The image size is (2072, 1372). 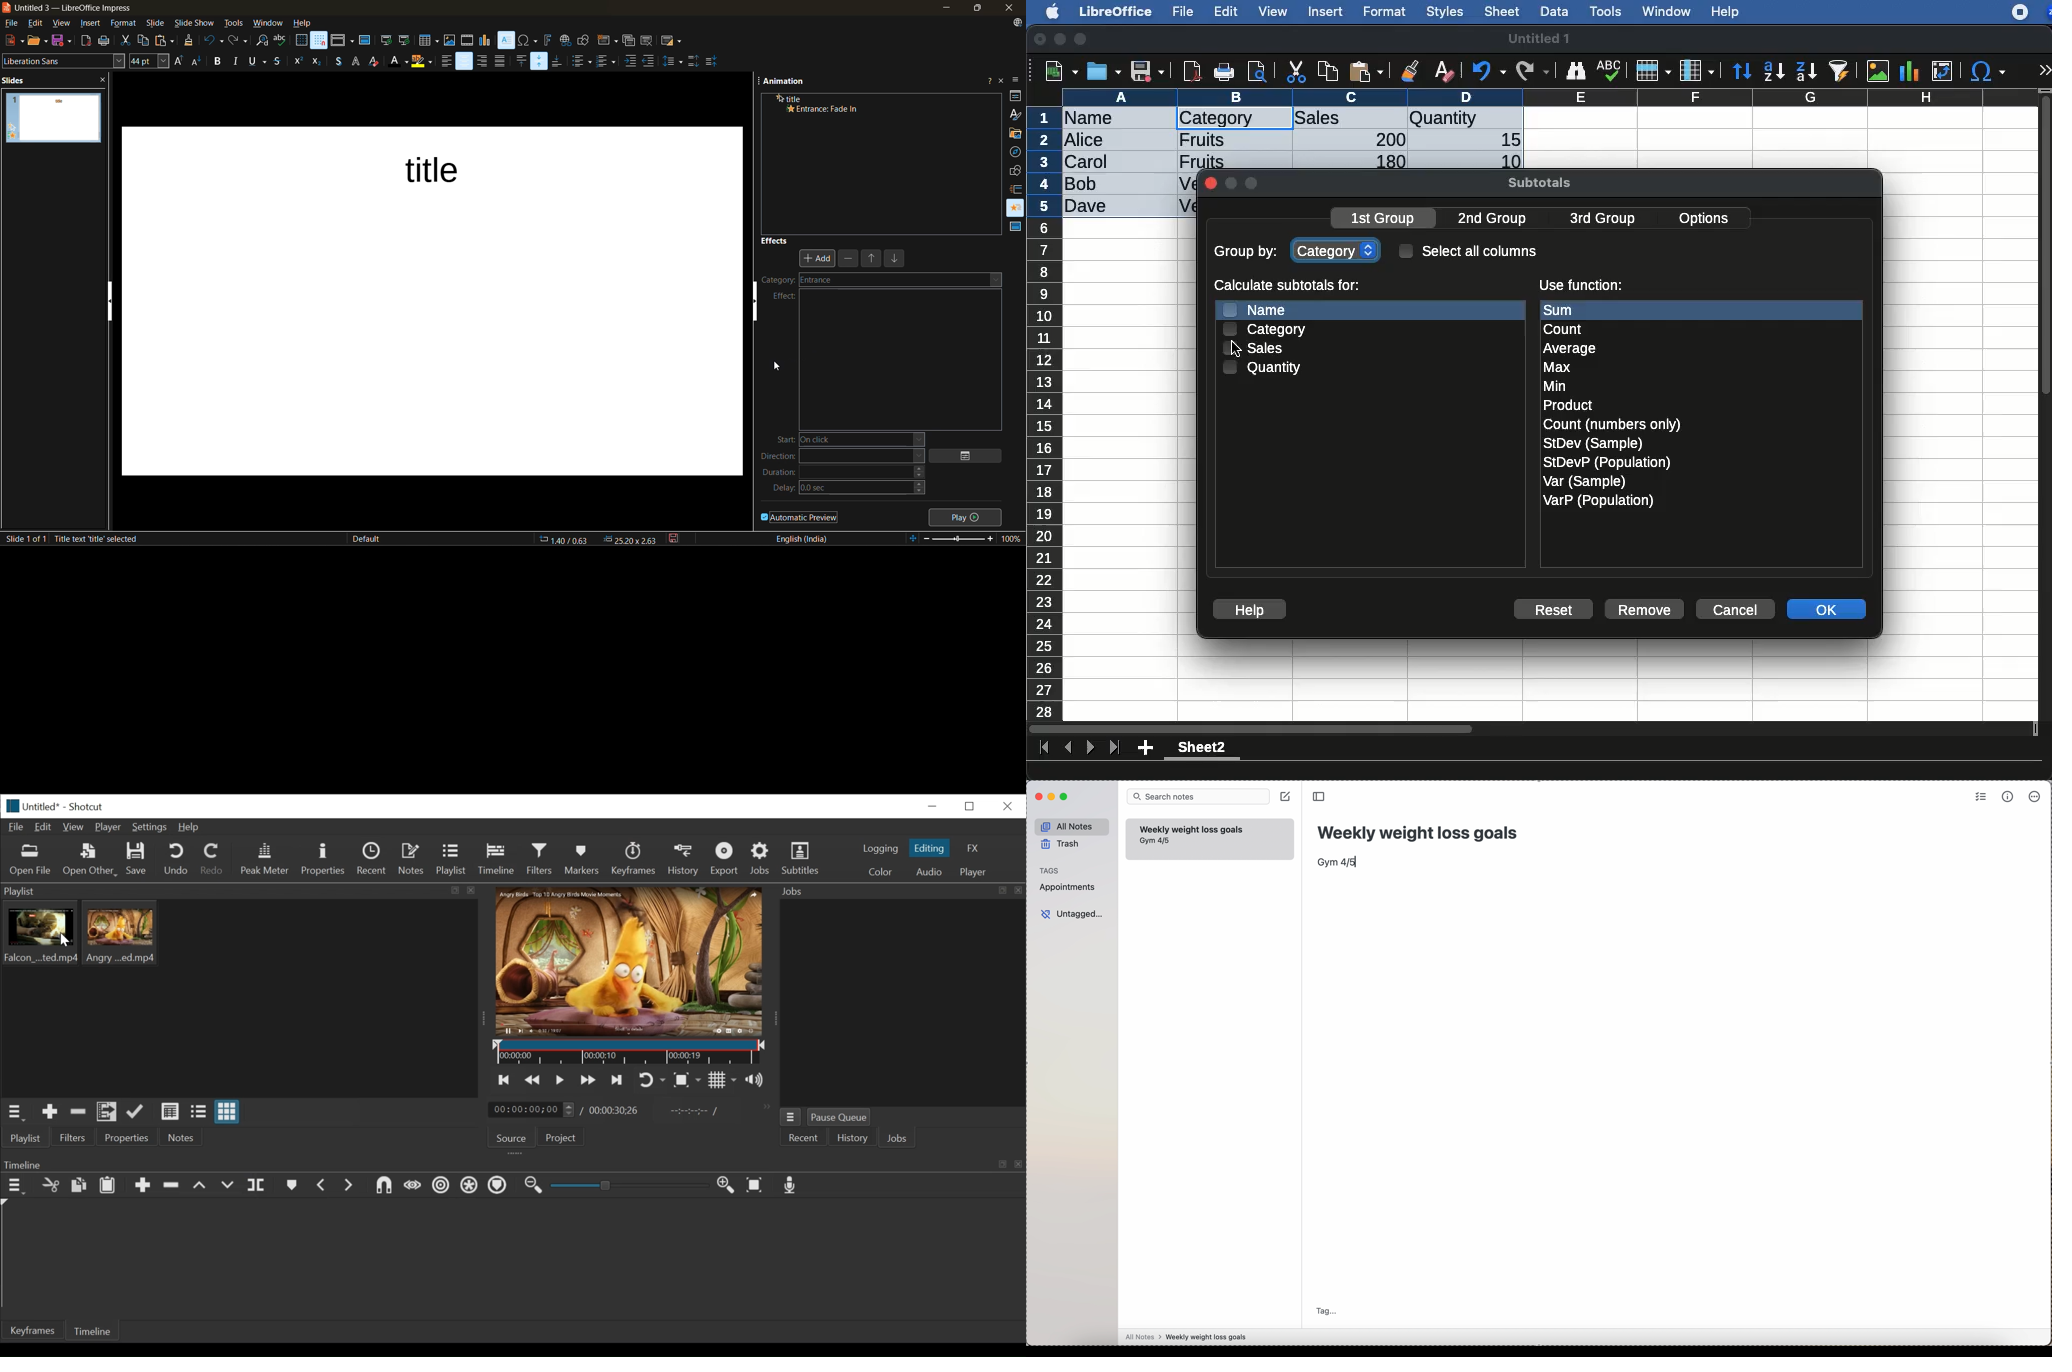 What do you see at coordinates (1253, 309) in the screenshot?
I see `name` at bounding box center [1253, 309].